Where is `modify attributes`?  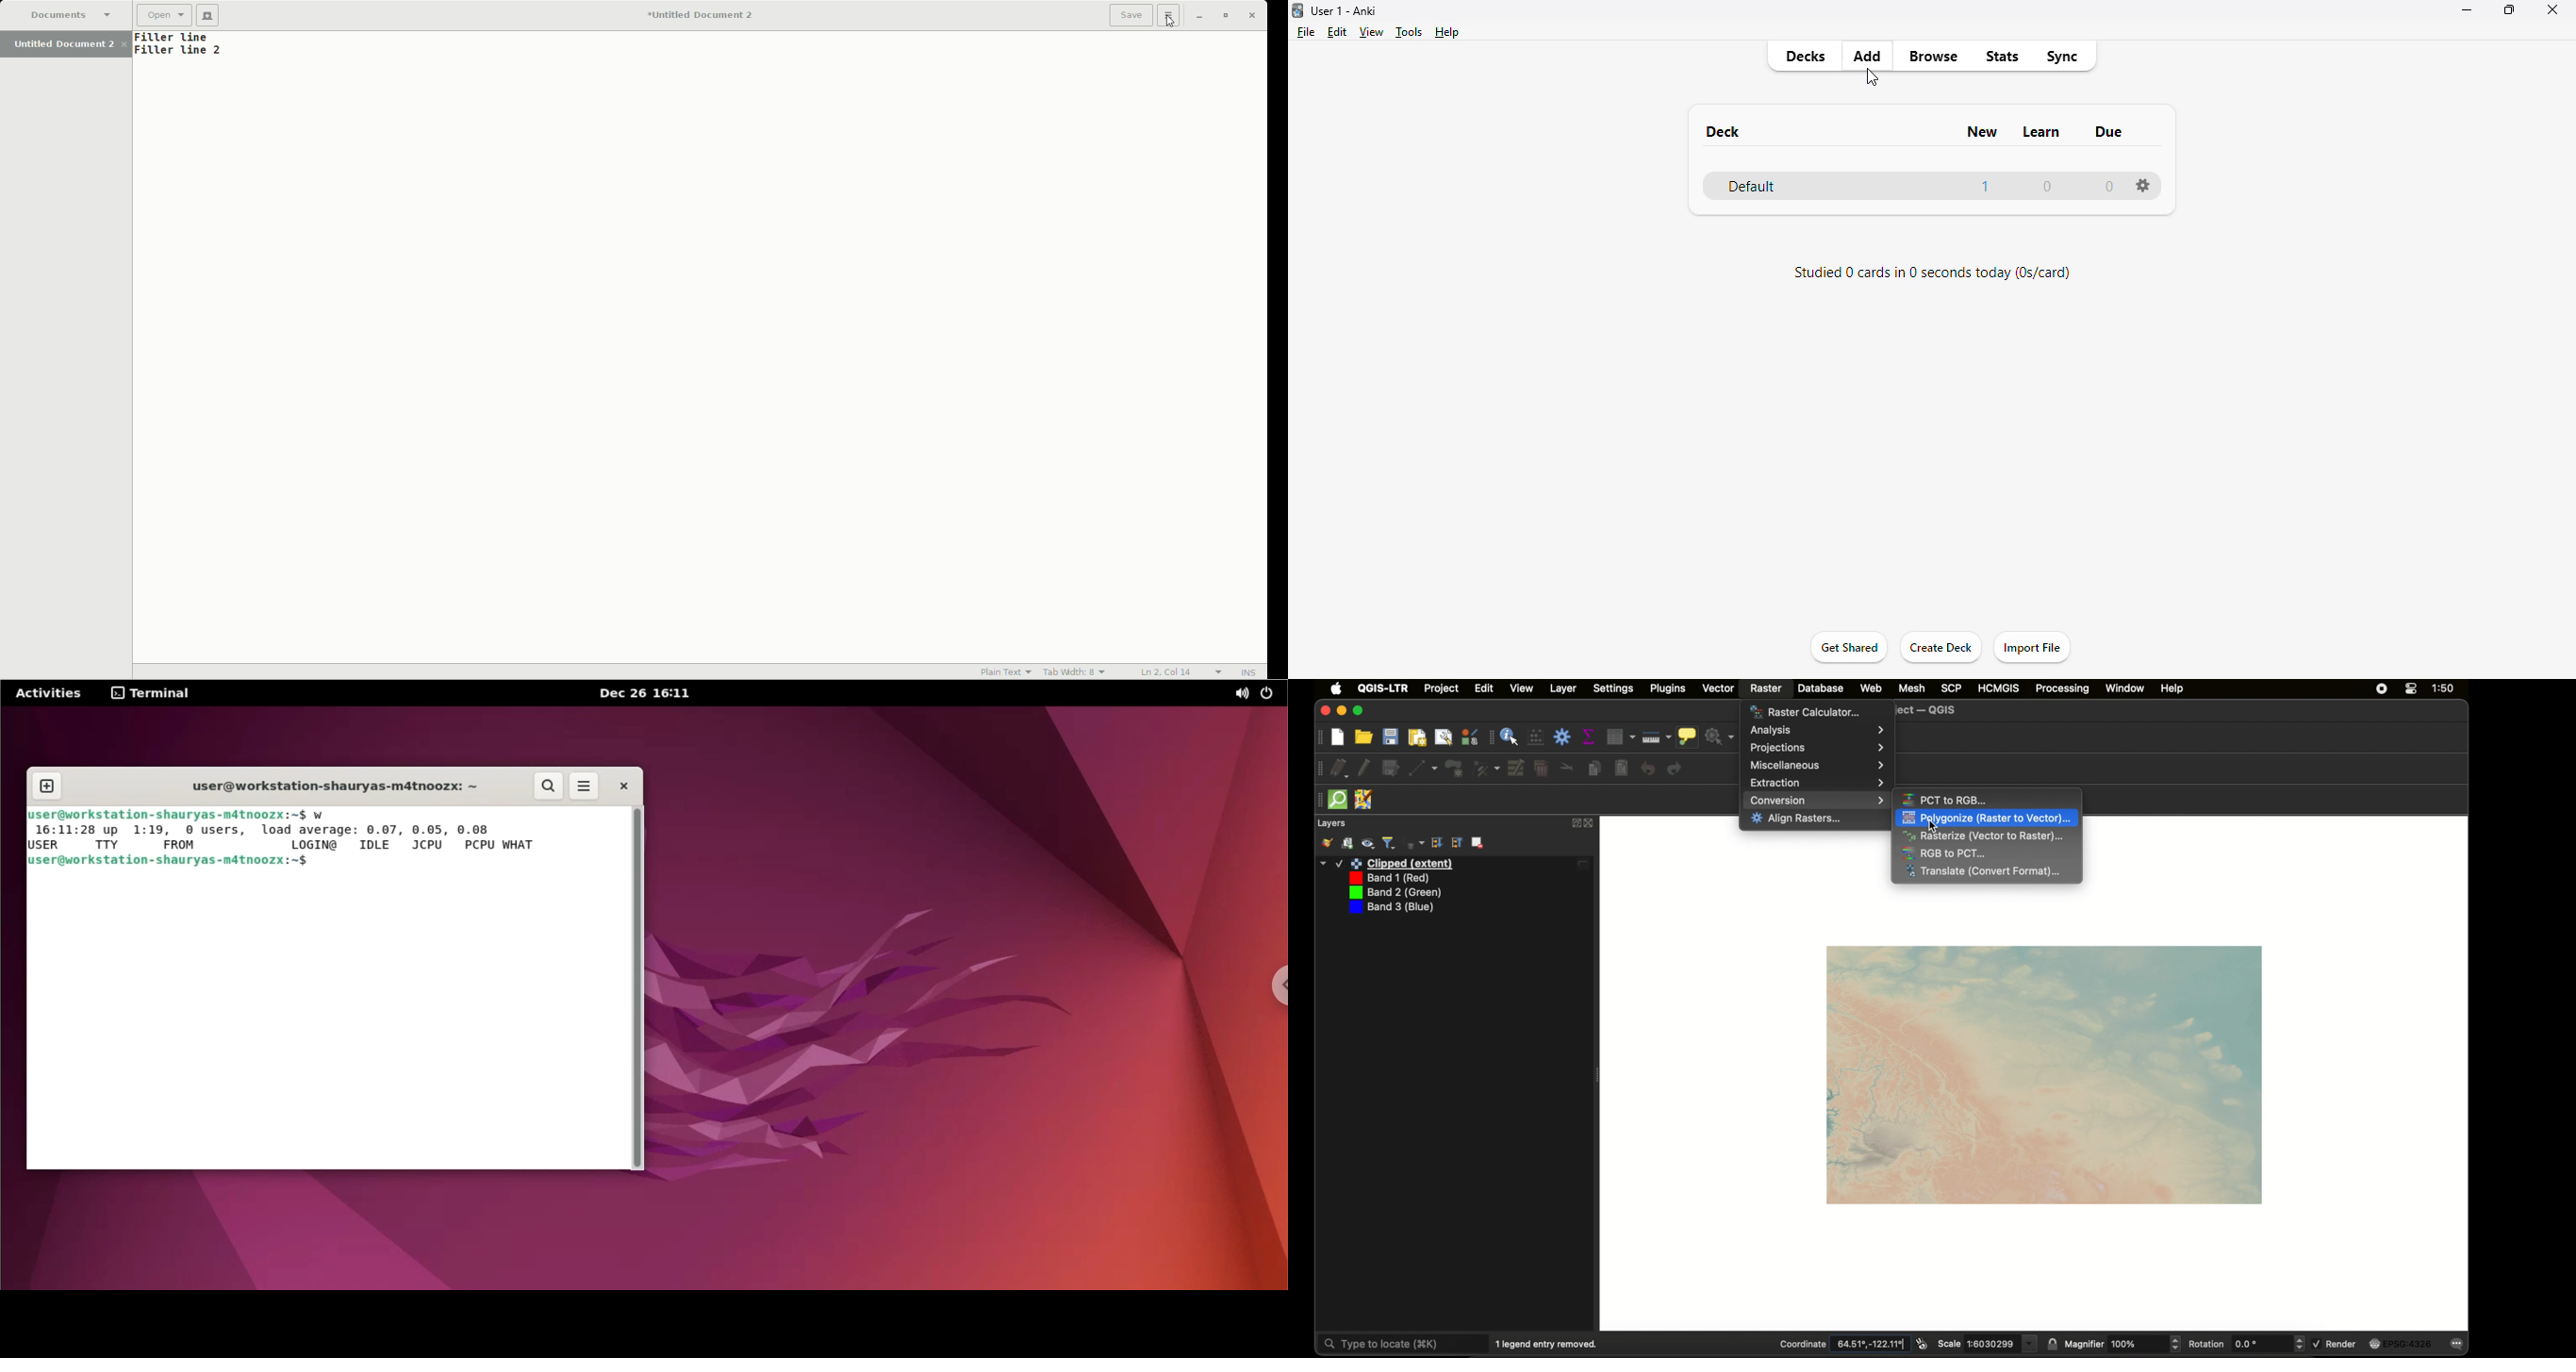
modify attributes is located at coordinates (1515, 768).